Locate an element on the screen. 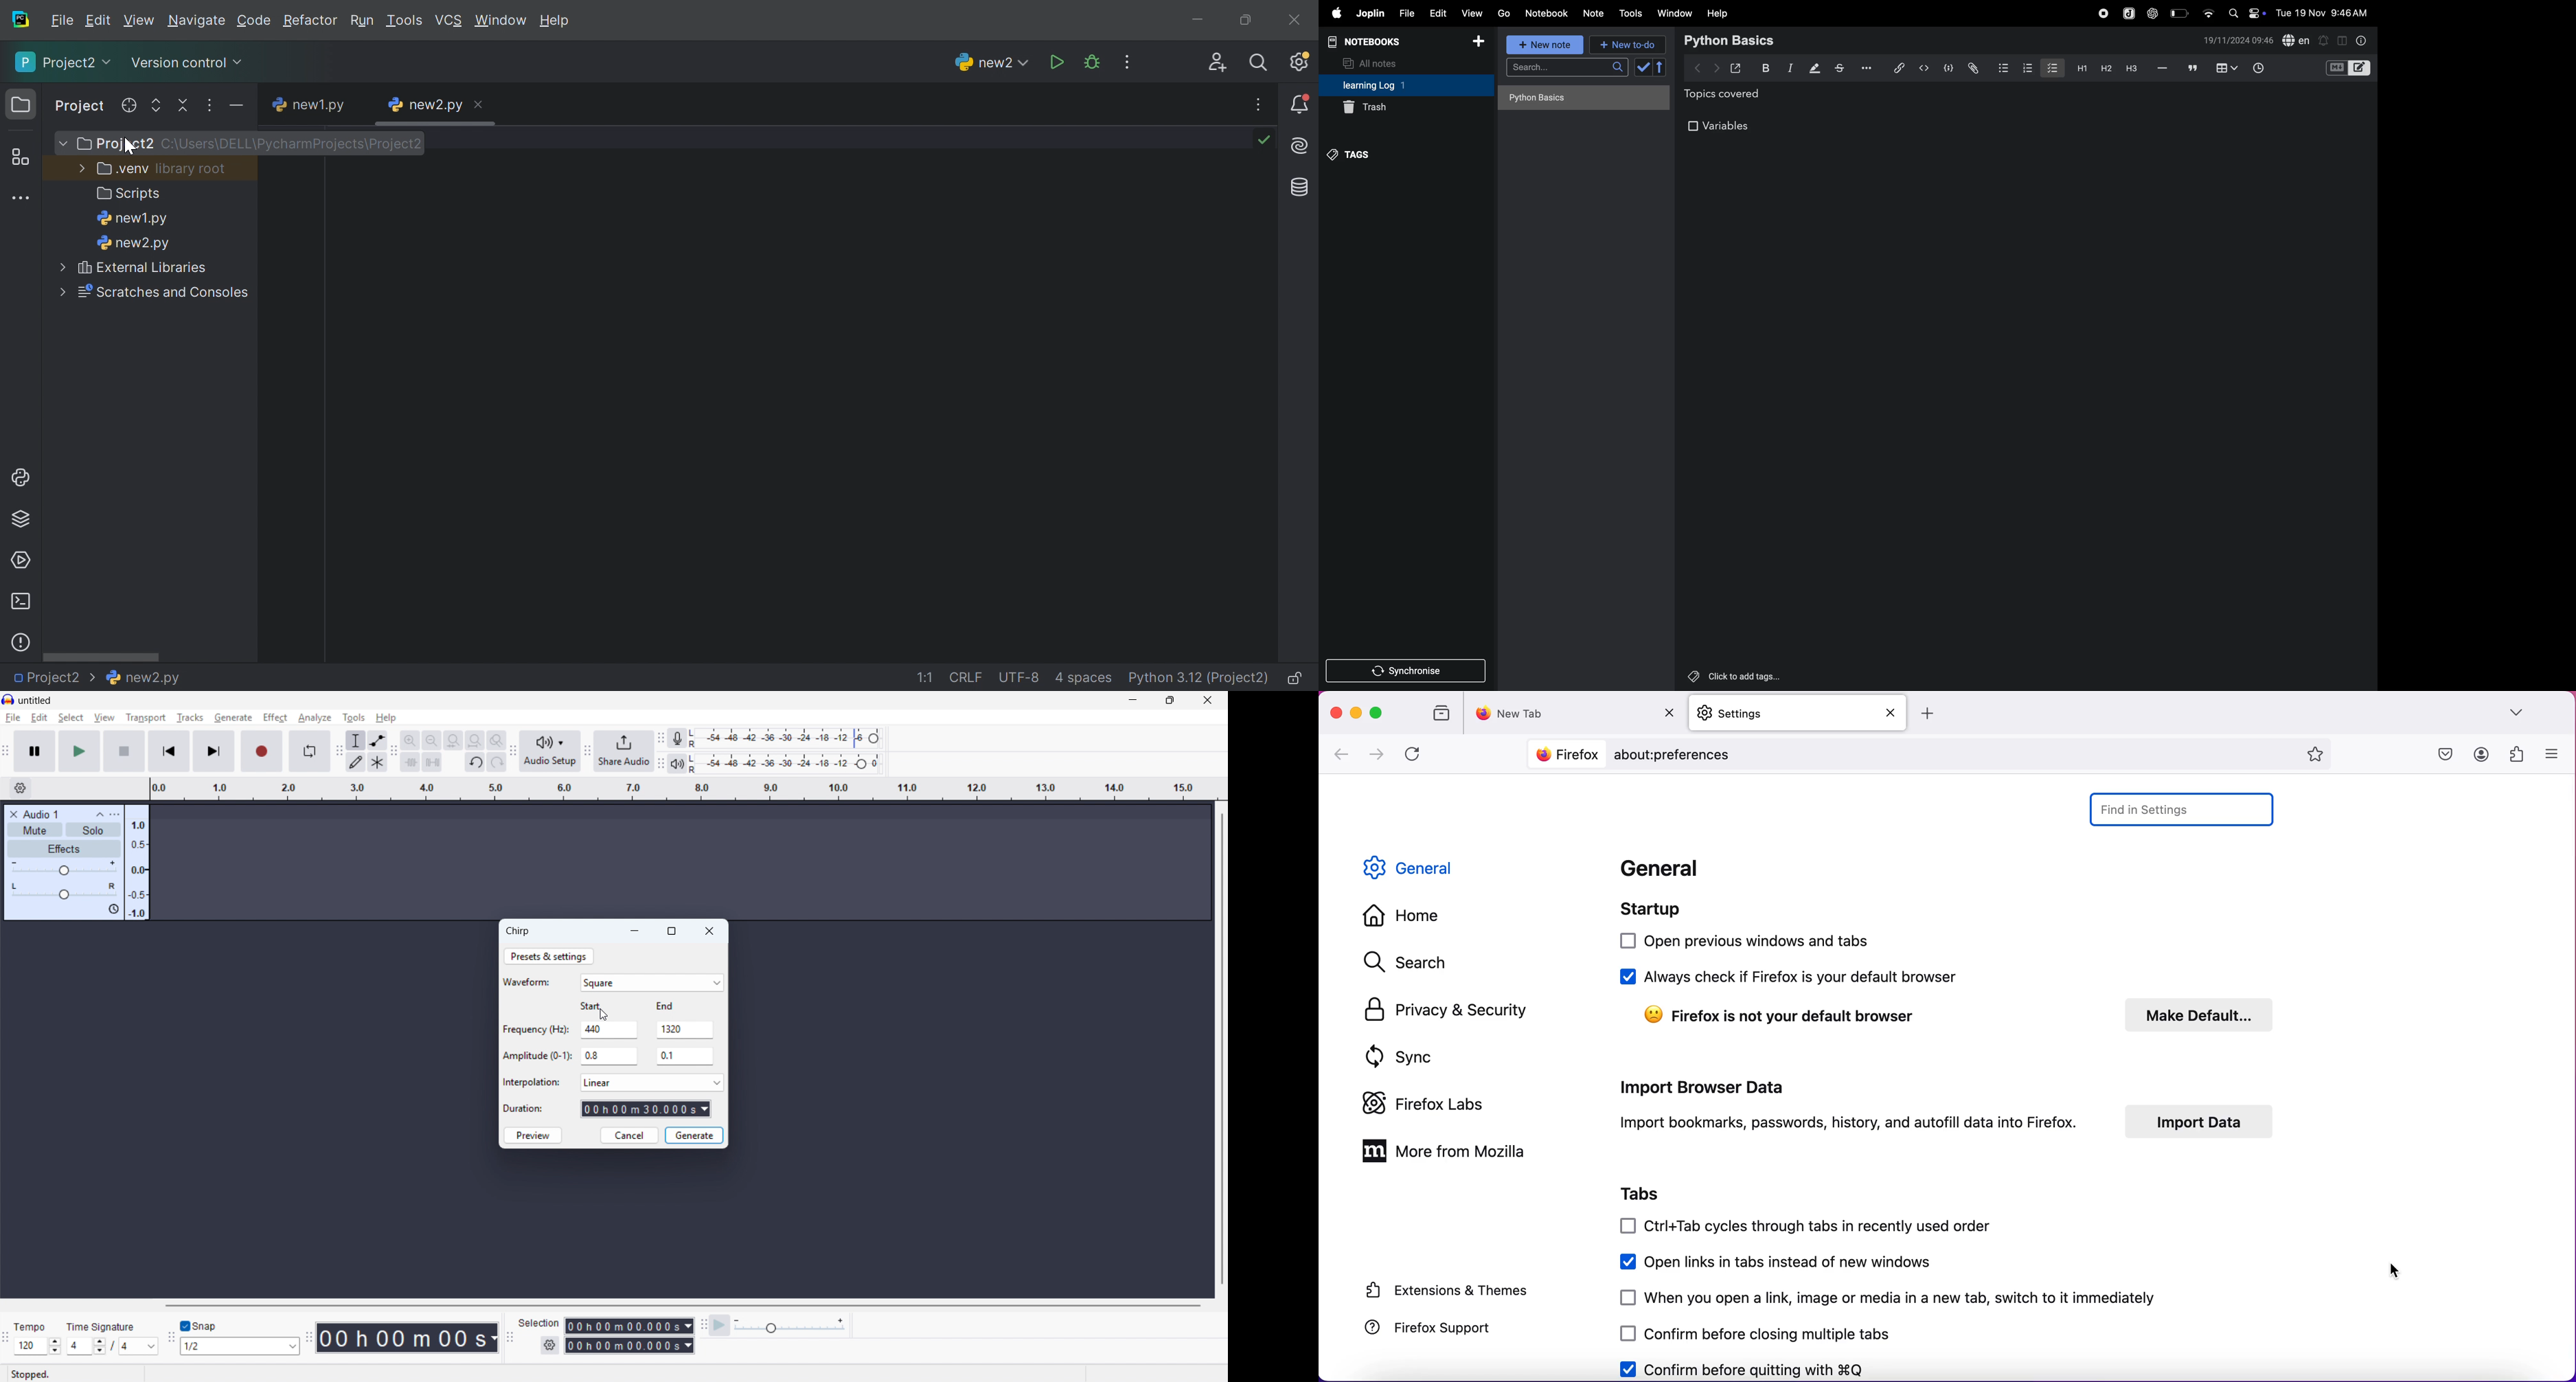 The image size is (2576, 1400). Selection start time  is located at coordinates (630, 1326).